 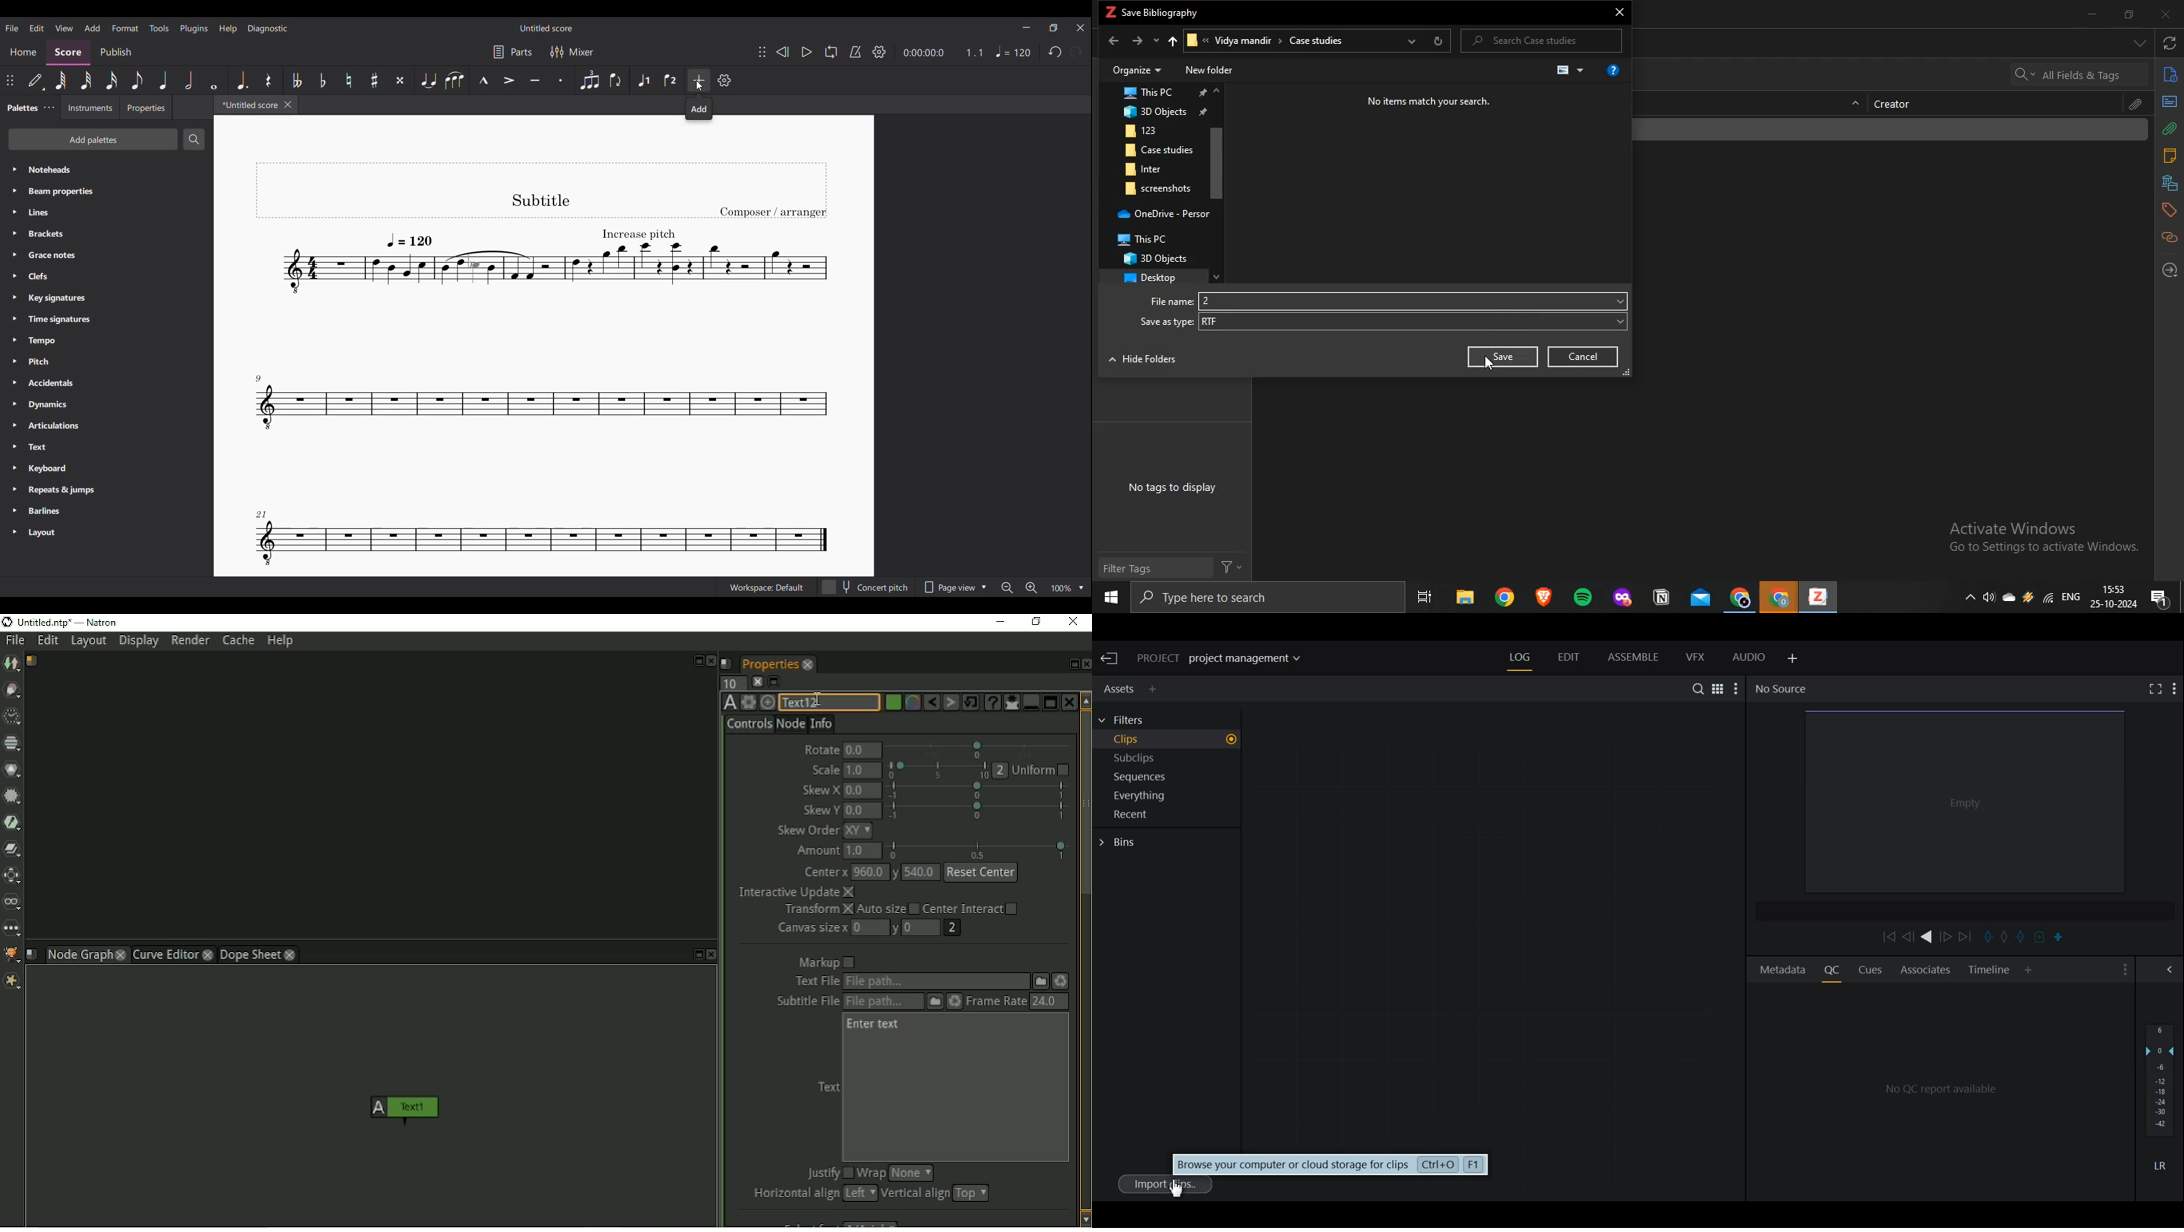 I want to click on drive, so click(x=2028, y=597).